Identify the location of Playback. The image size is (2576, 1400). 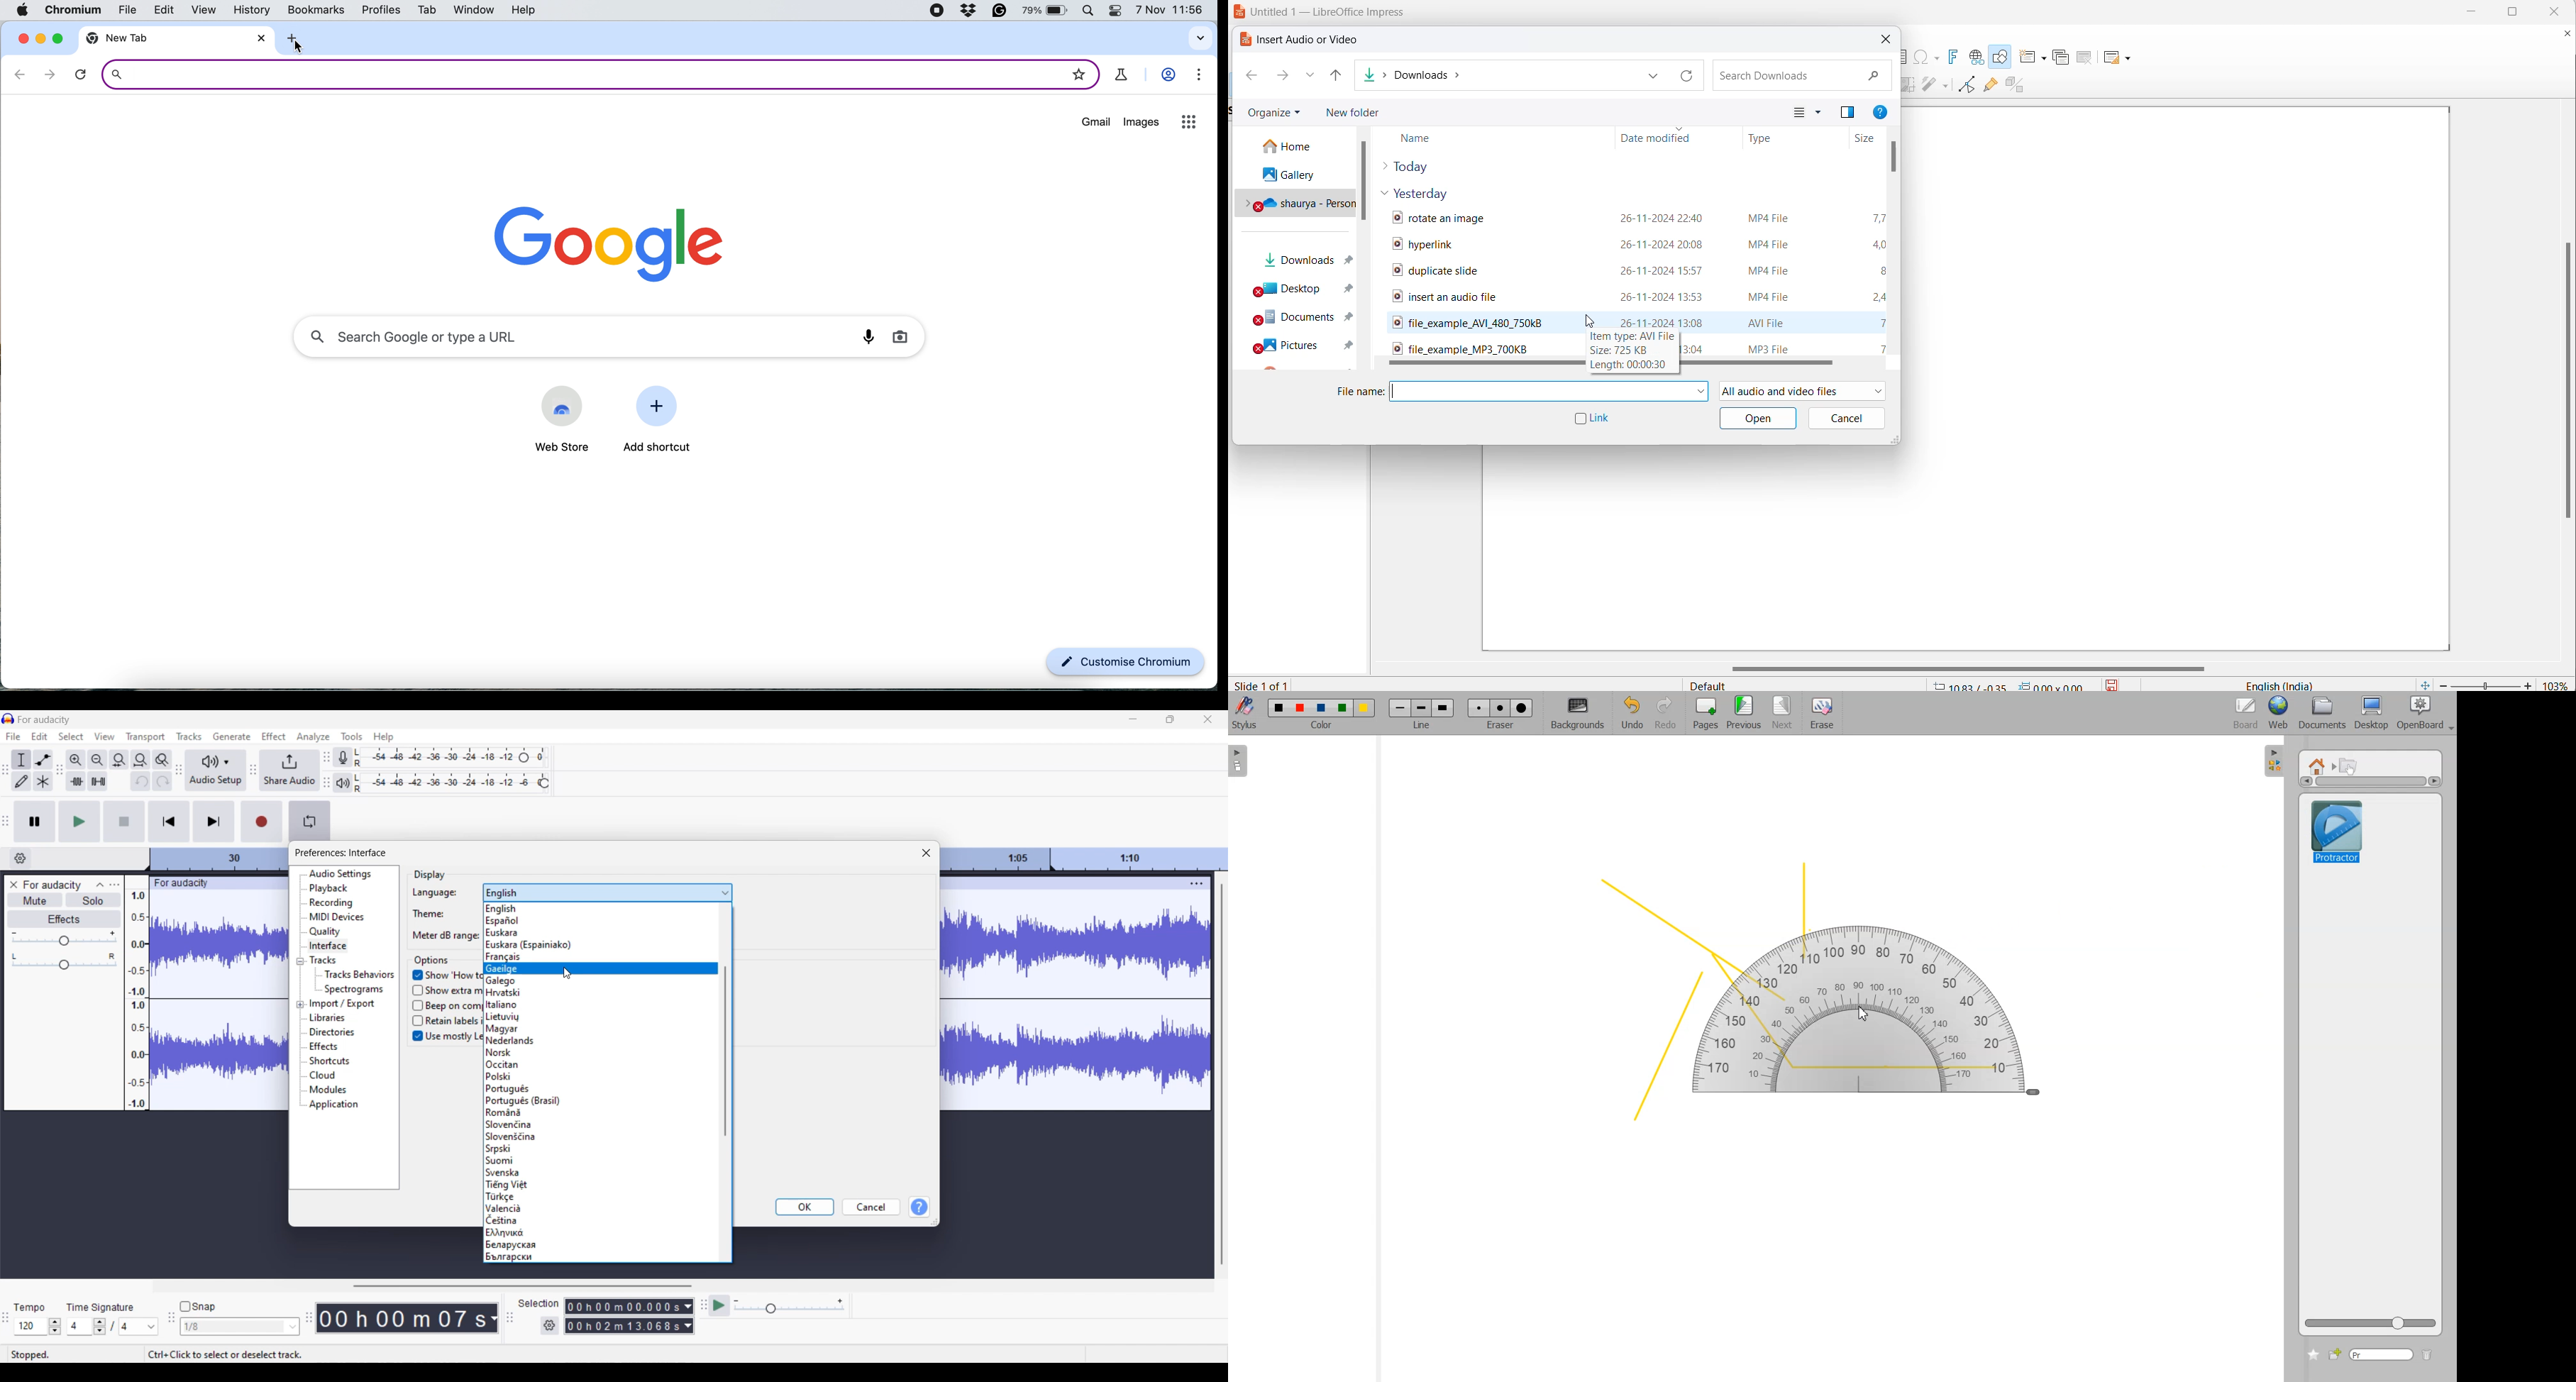
(330, 889).